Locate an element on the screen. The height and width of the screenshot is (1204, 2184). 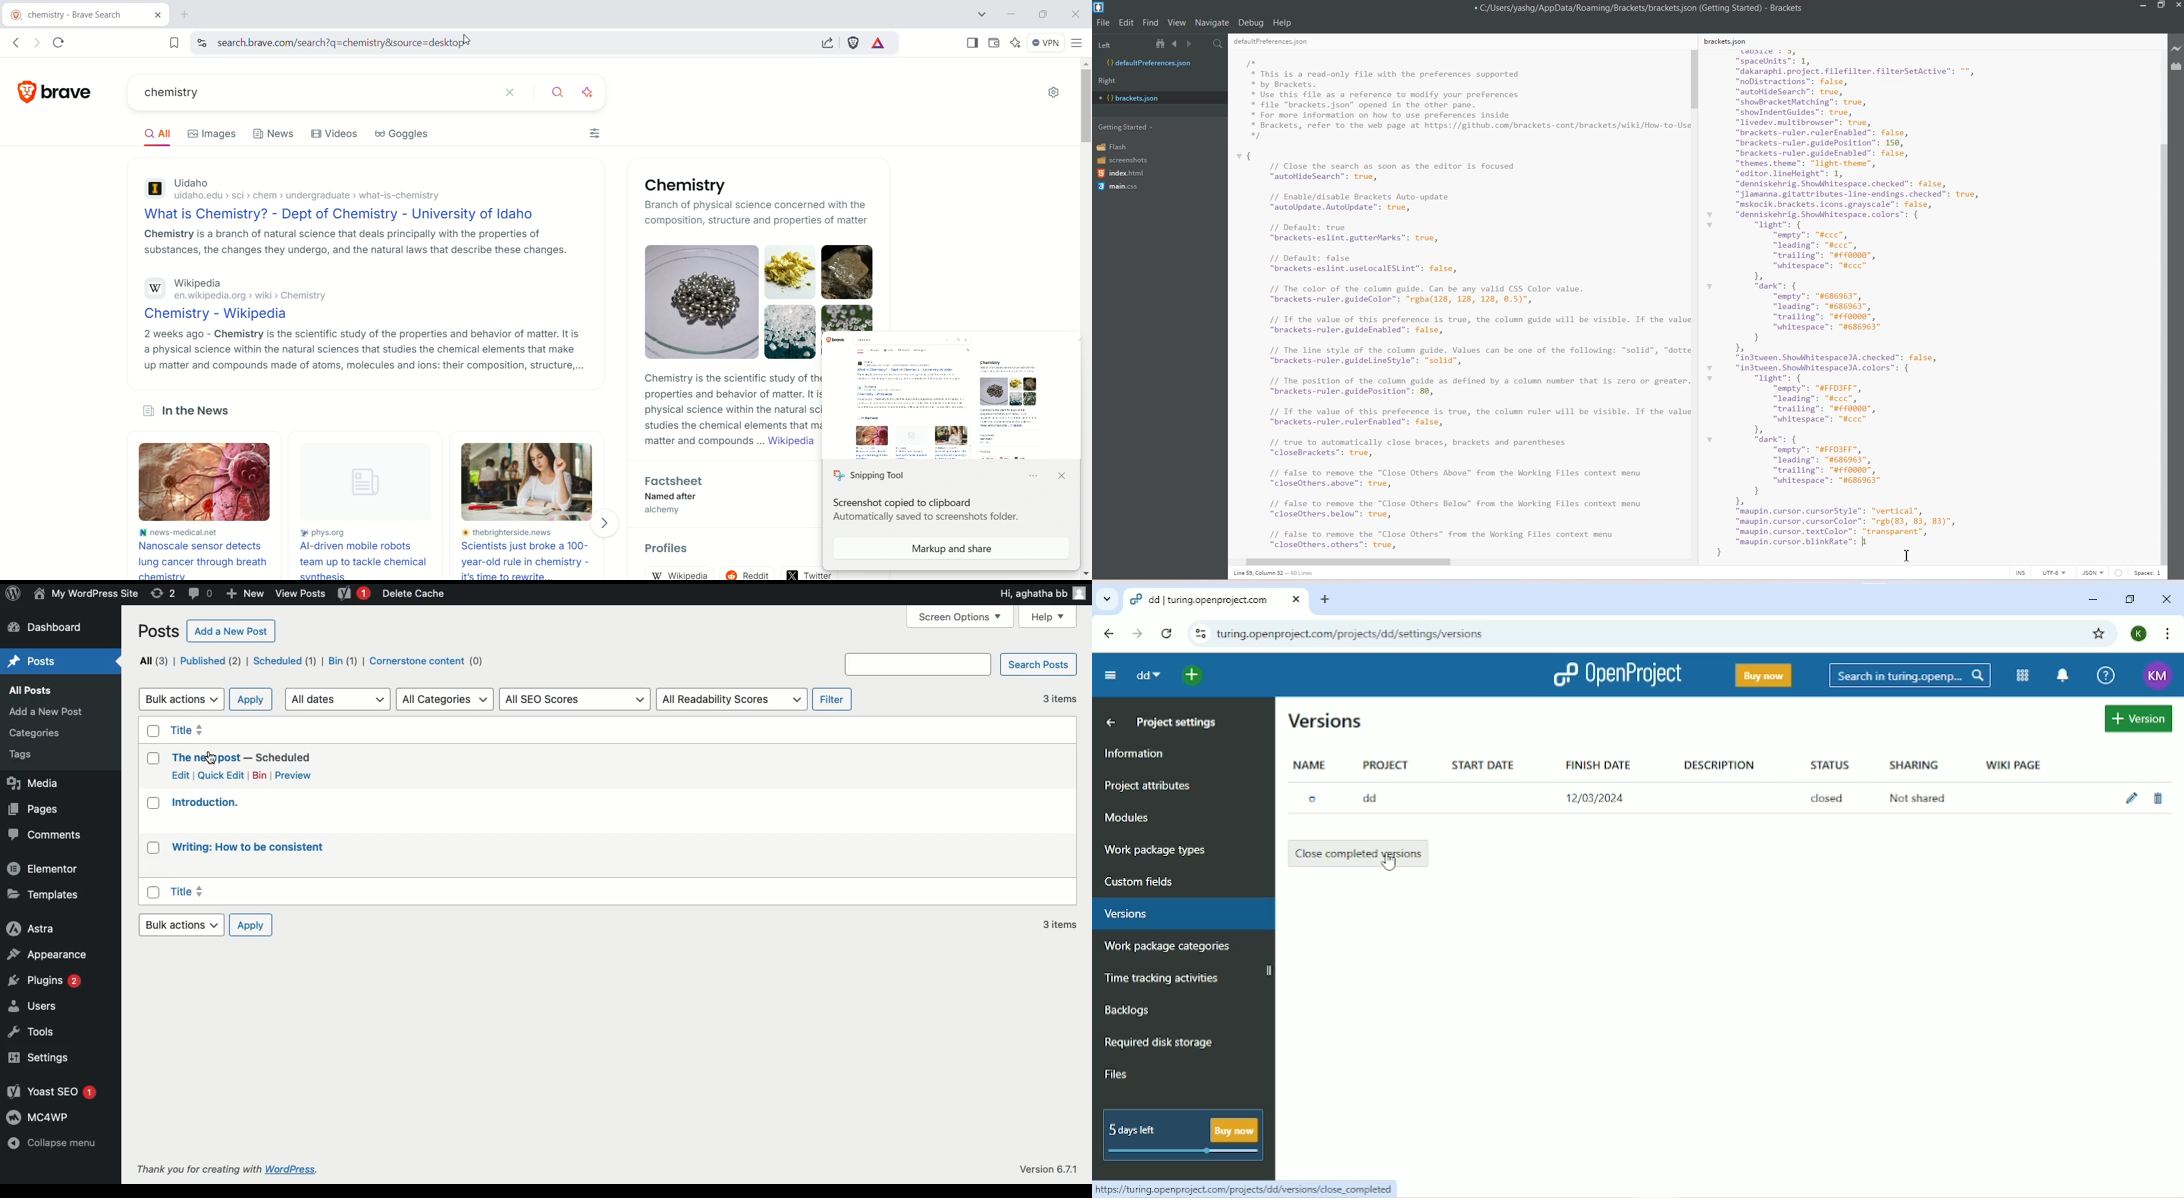
All is located at coordinates (162, 135).